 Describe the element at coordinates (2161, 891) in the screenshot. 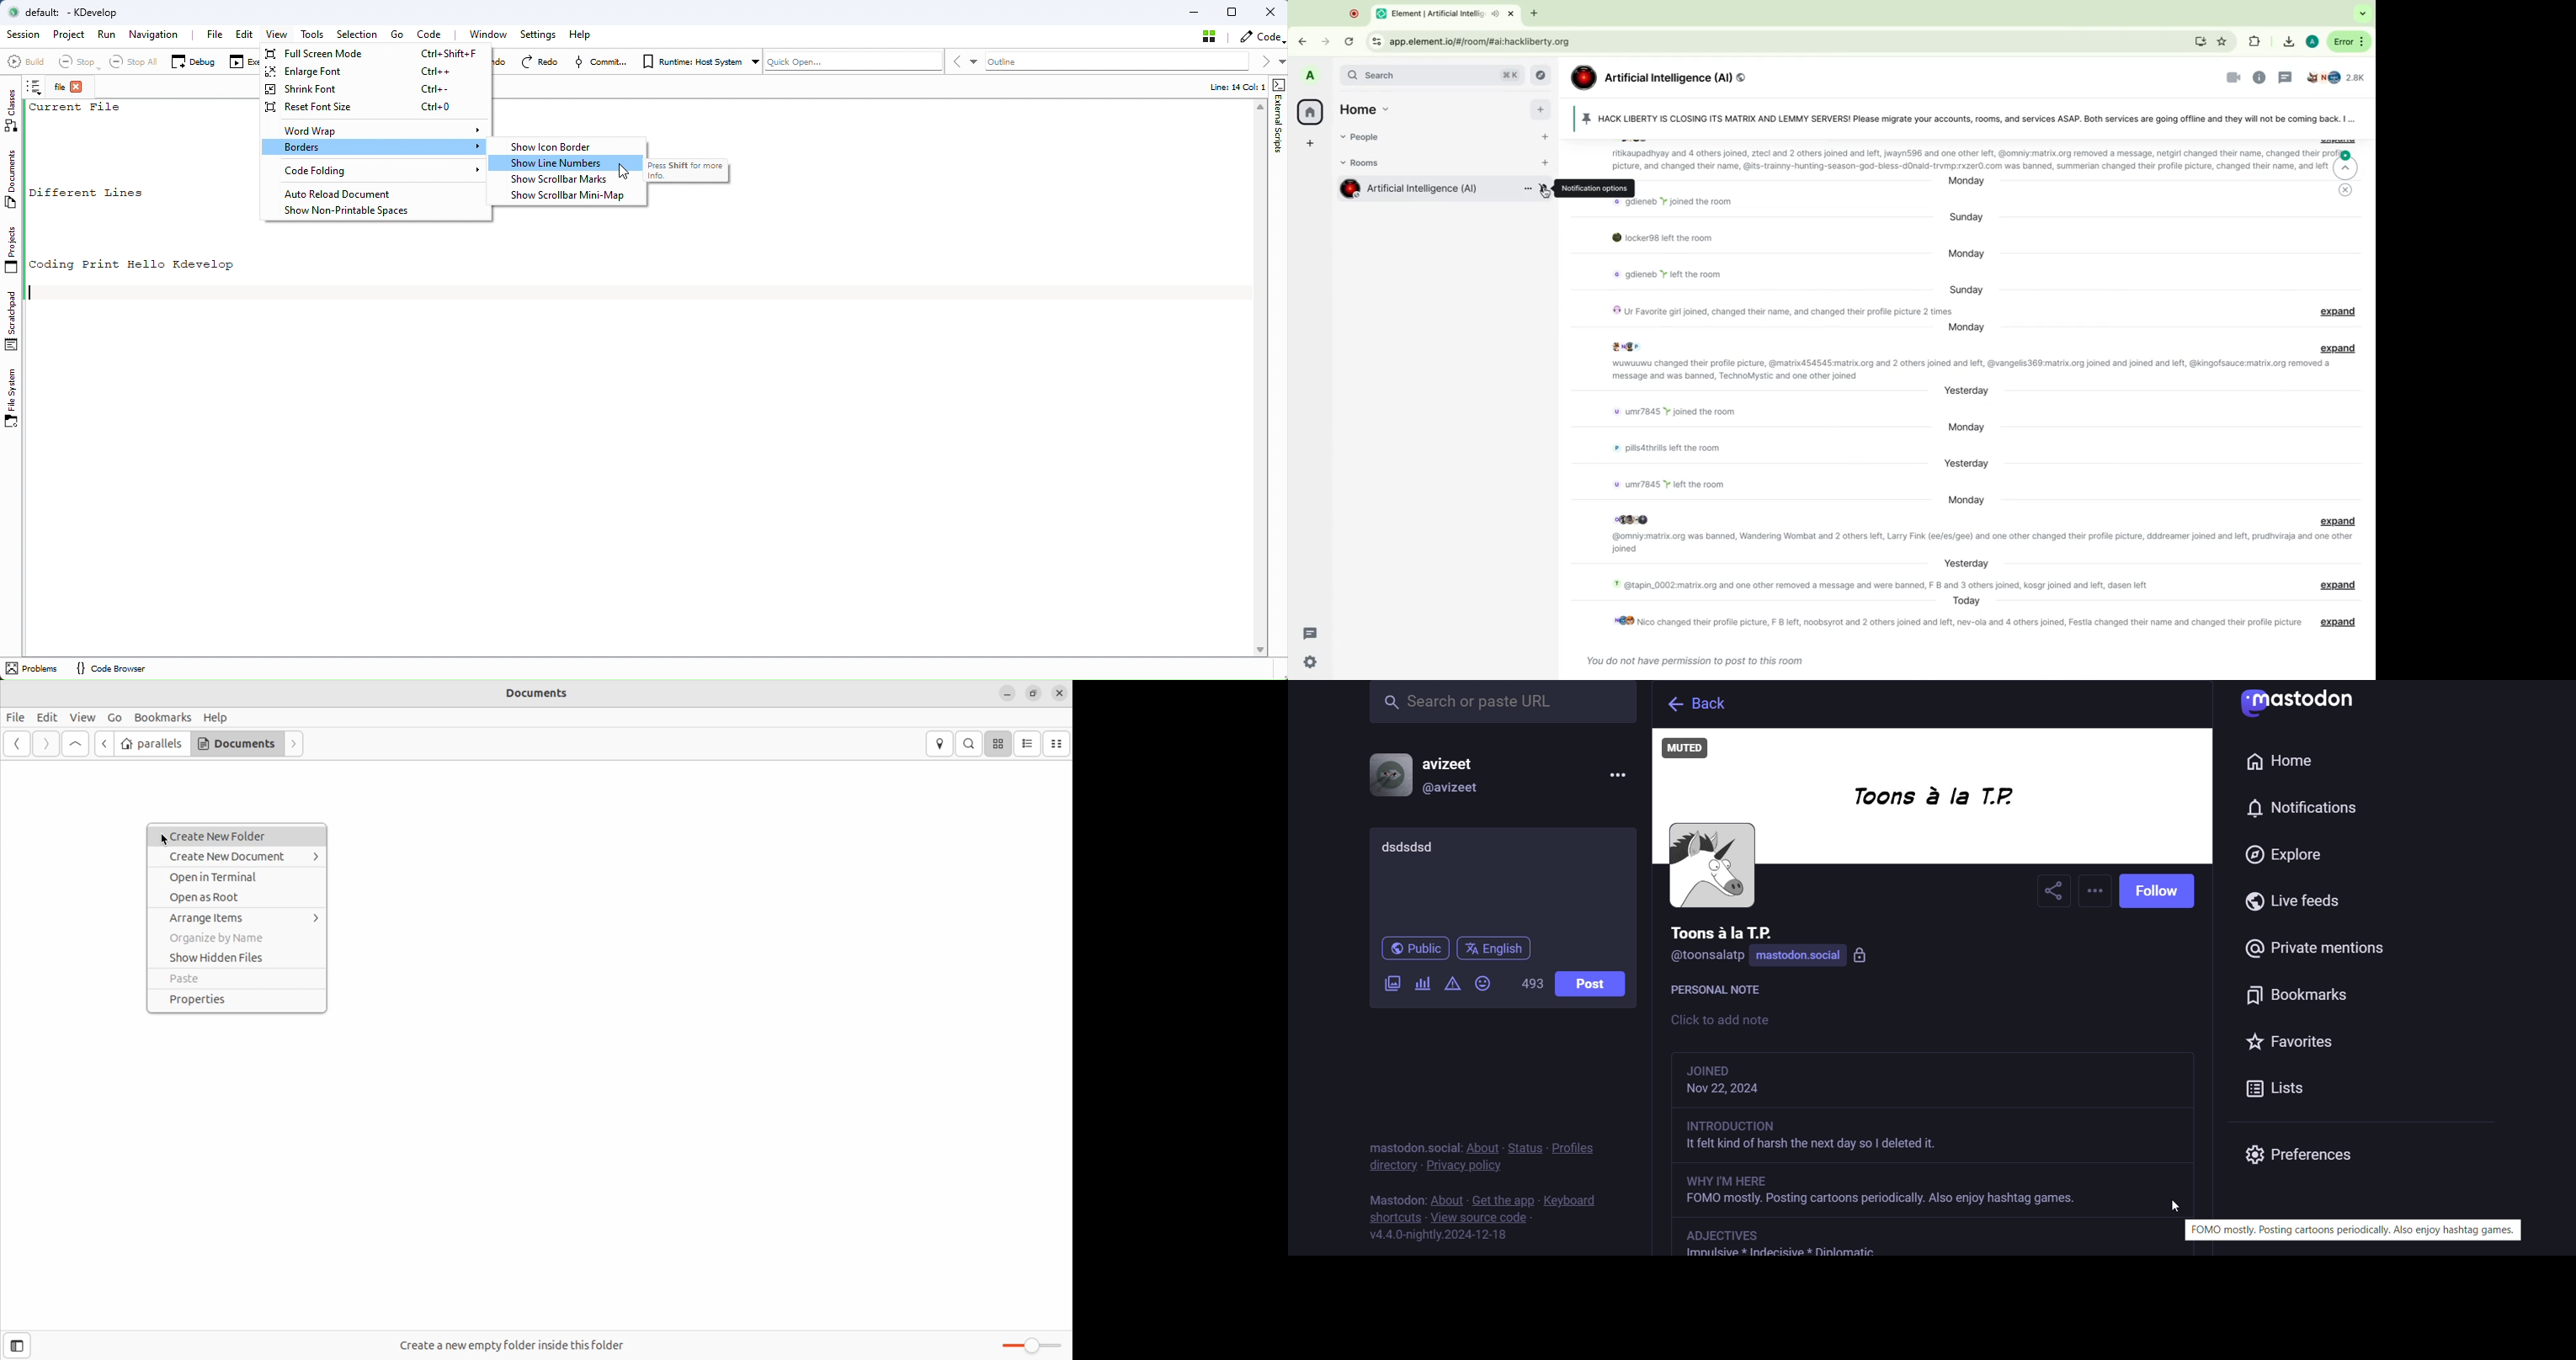

I see `follow` at that location.